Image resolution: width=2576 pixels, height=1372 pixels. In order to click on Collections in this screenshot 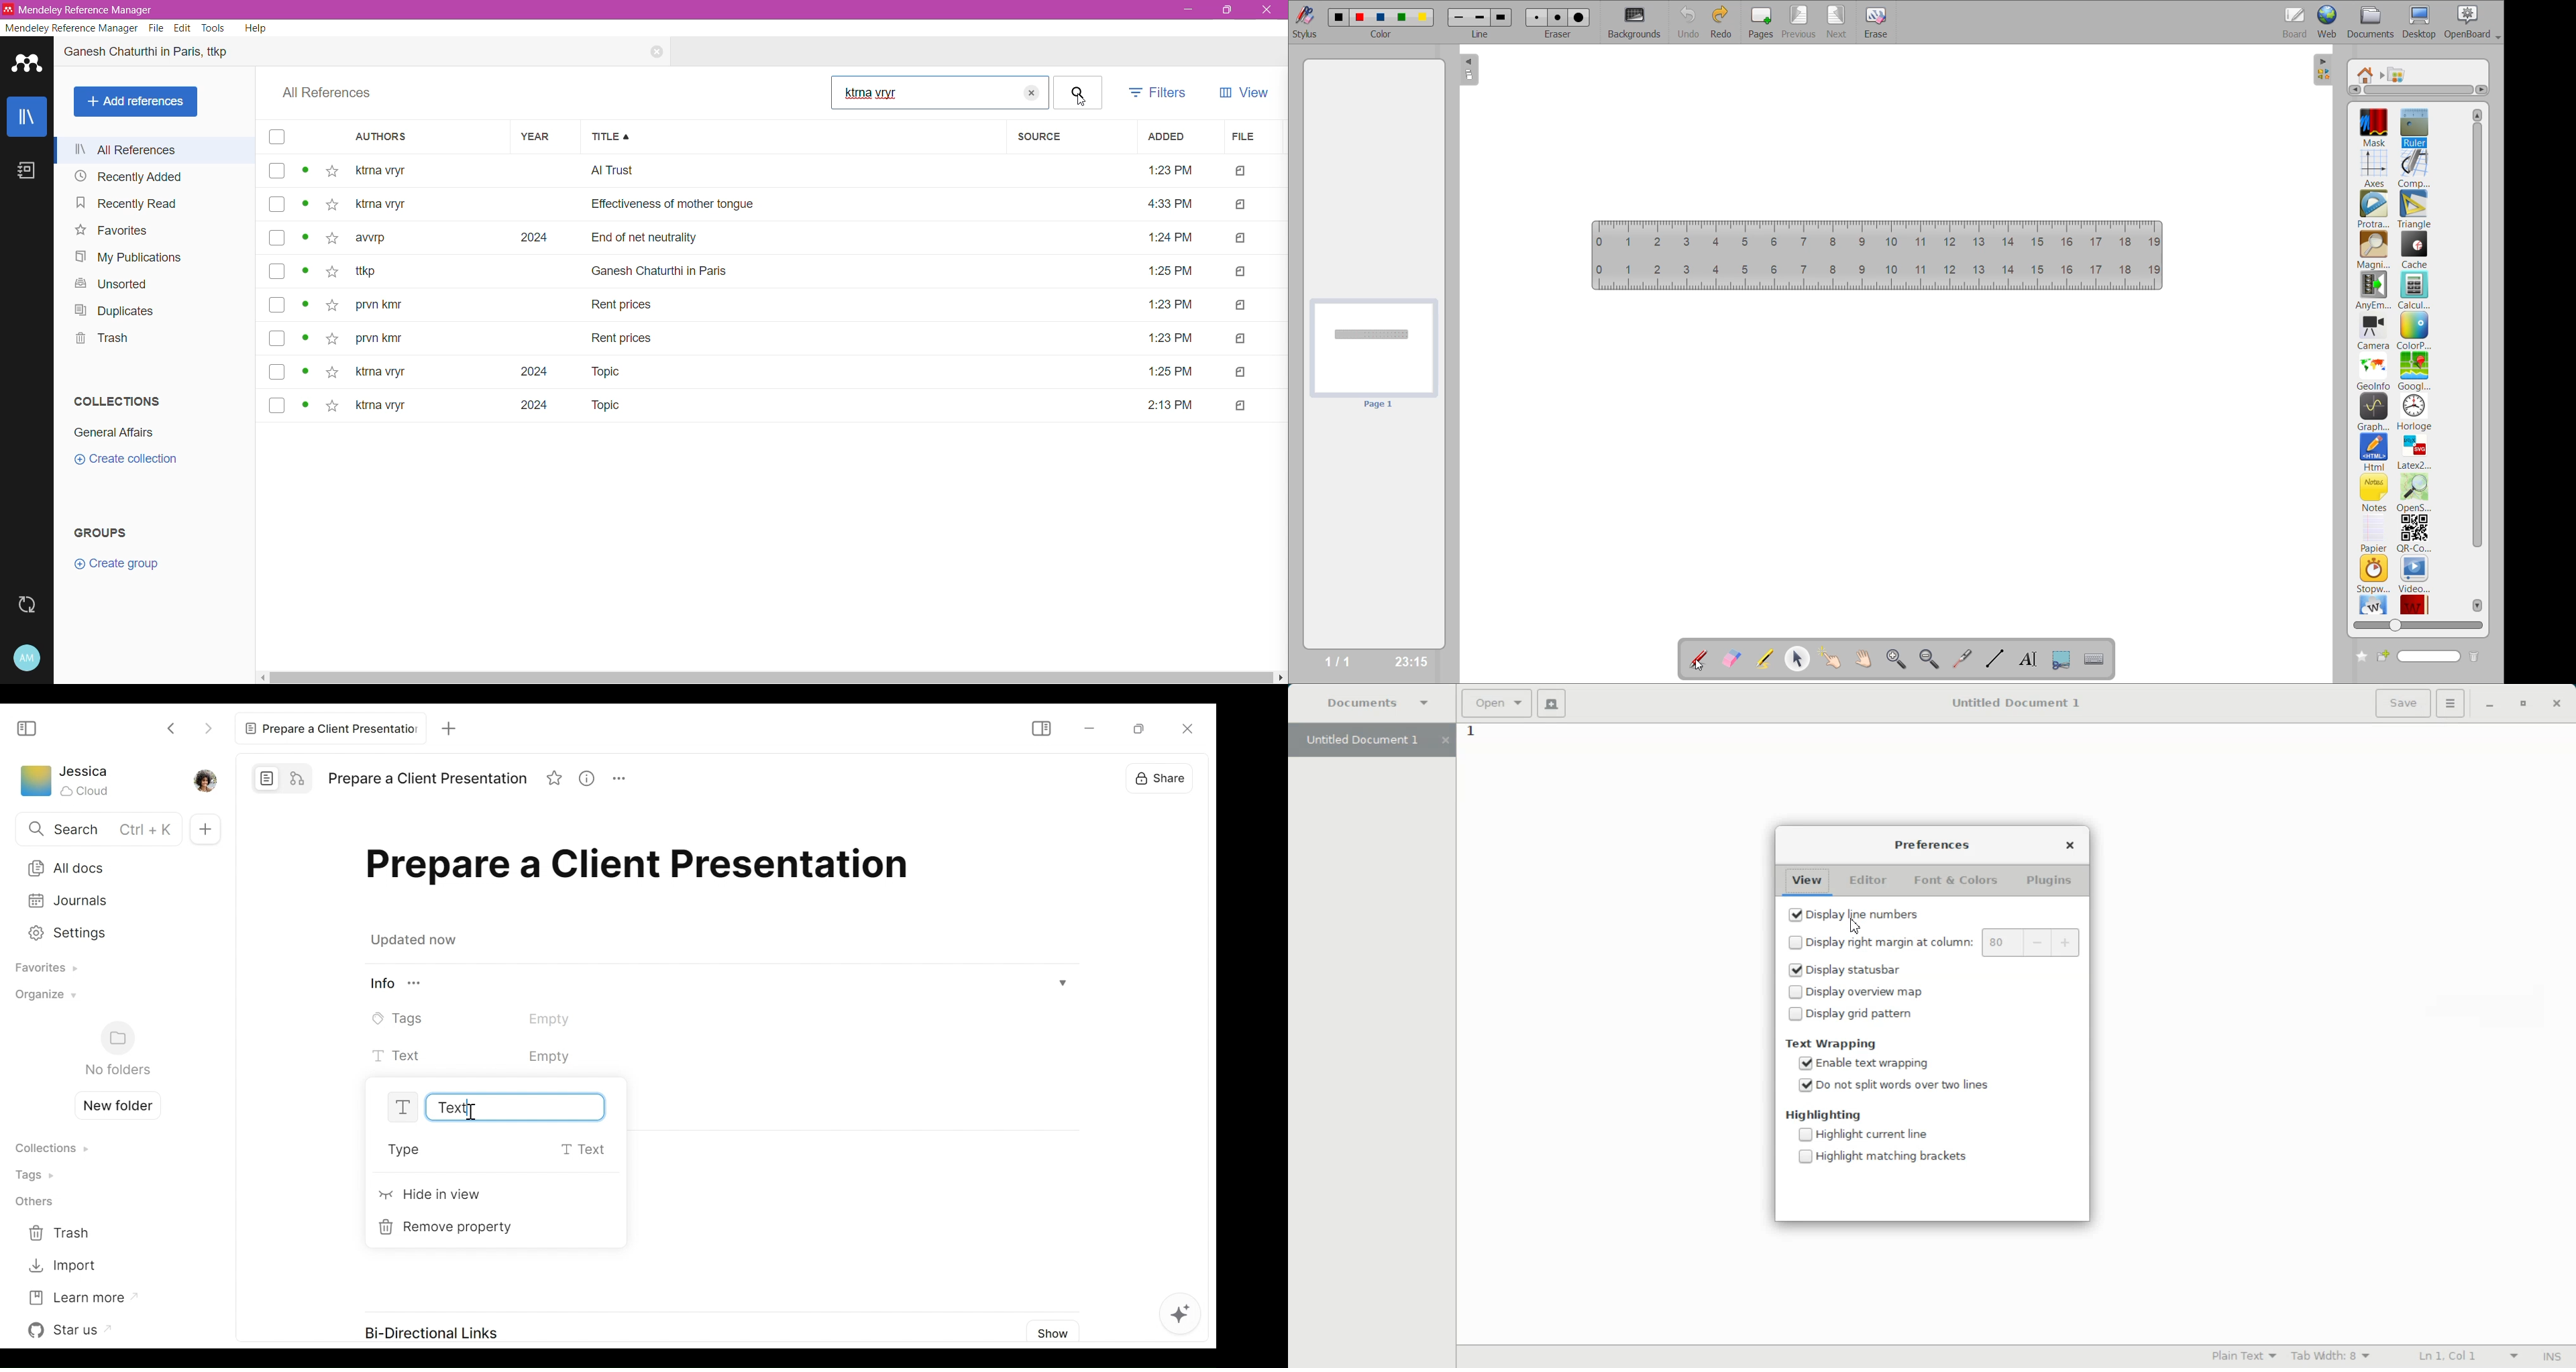, I will do `click(119, 400)`.